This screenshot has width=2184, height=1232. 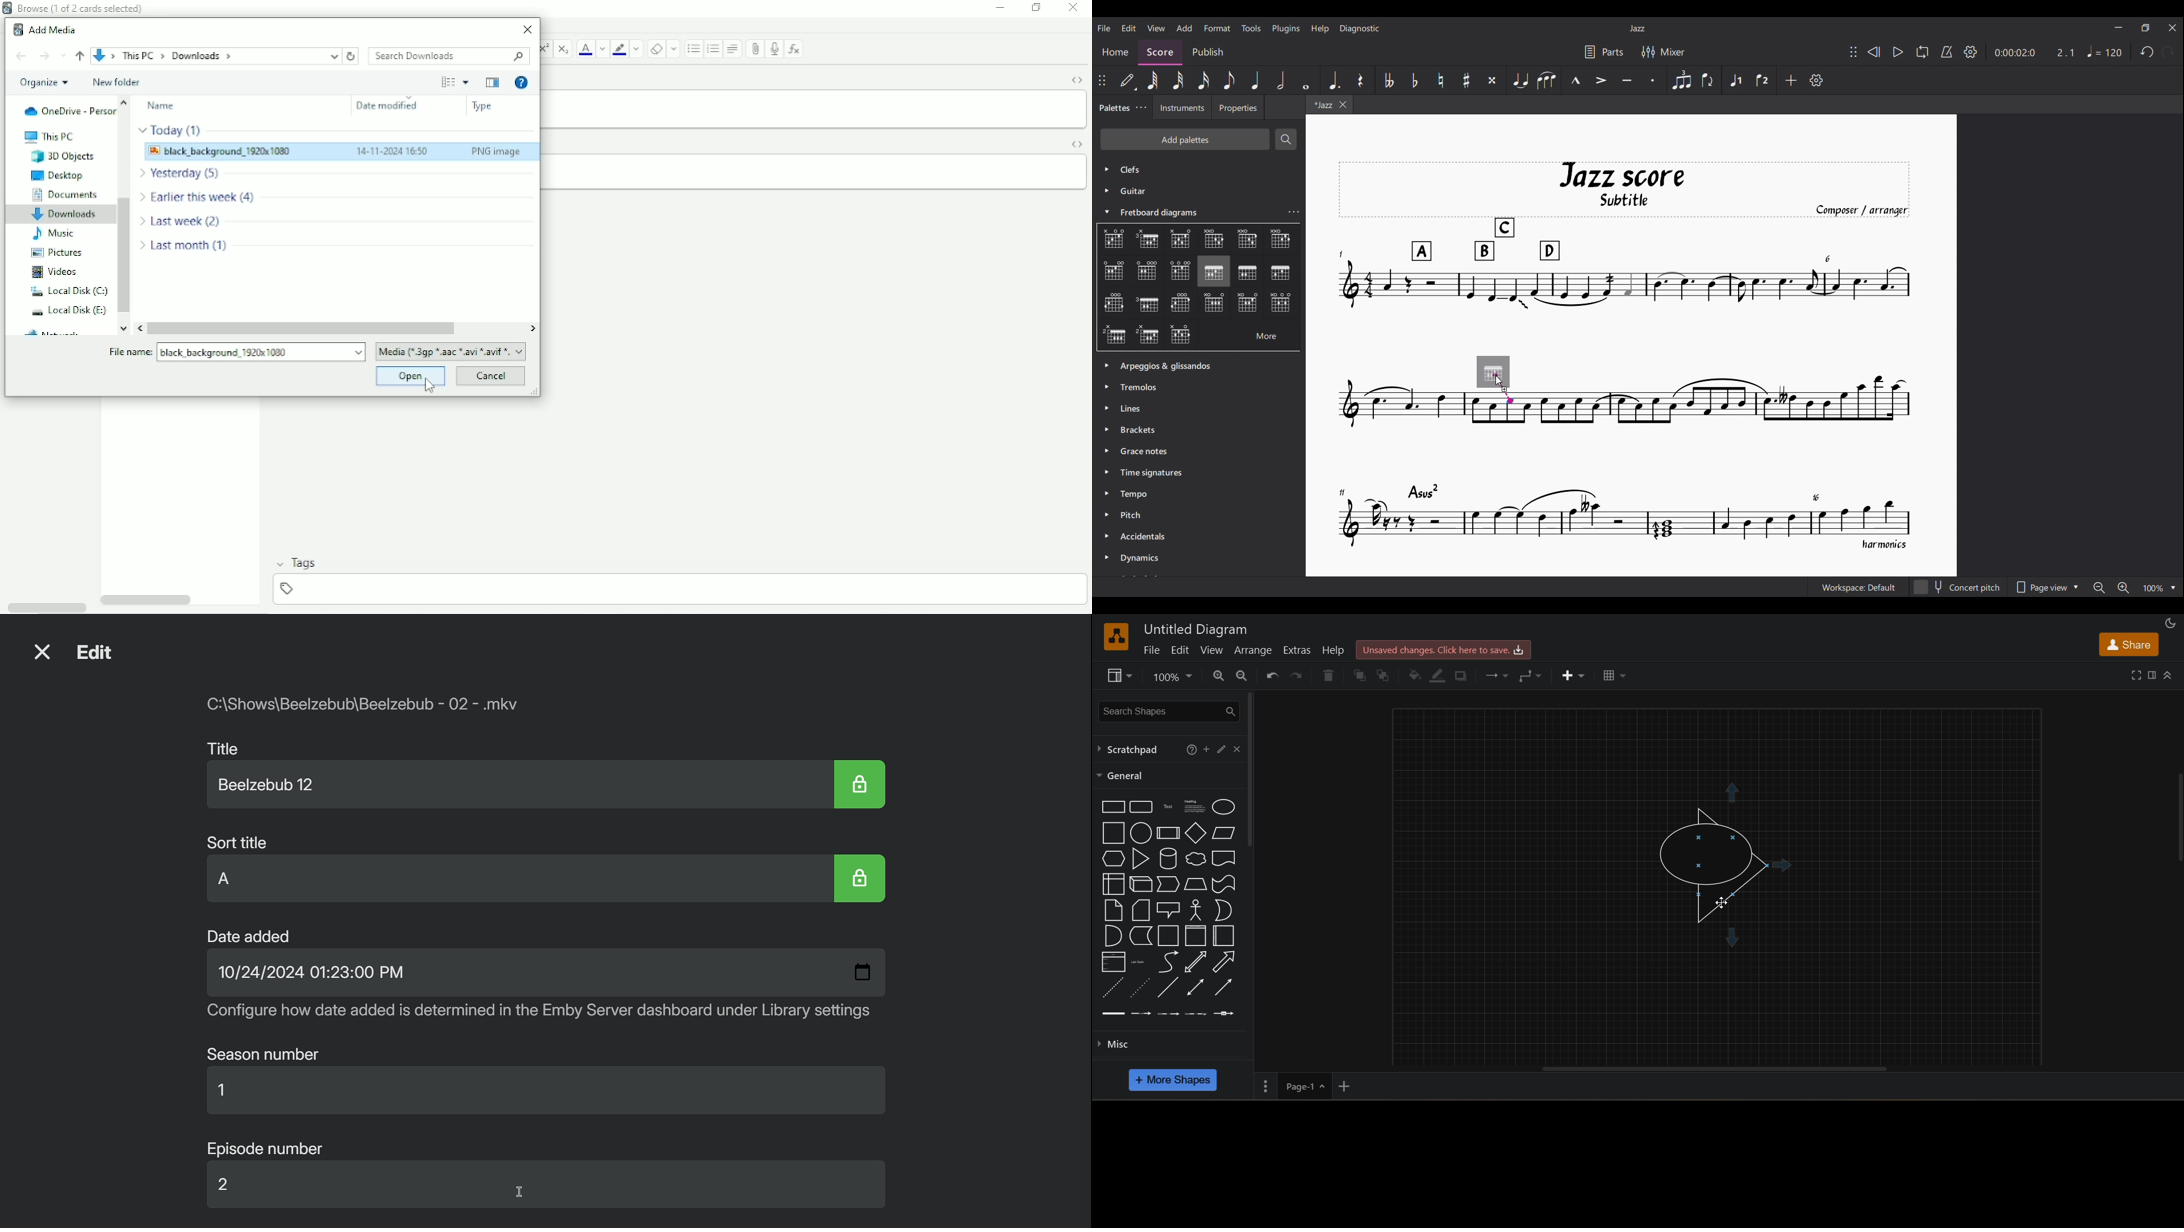 What do you see at coordinates (1193, 963) in the screenshot?
I see `bidirectional arrow` at bounding box center [1193, 963].